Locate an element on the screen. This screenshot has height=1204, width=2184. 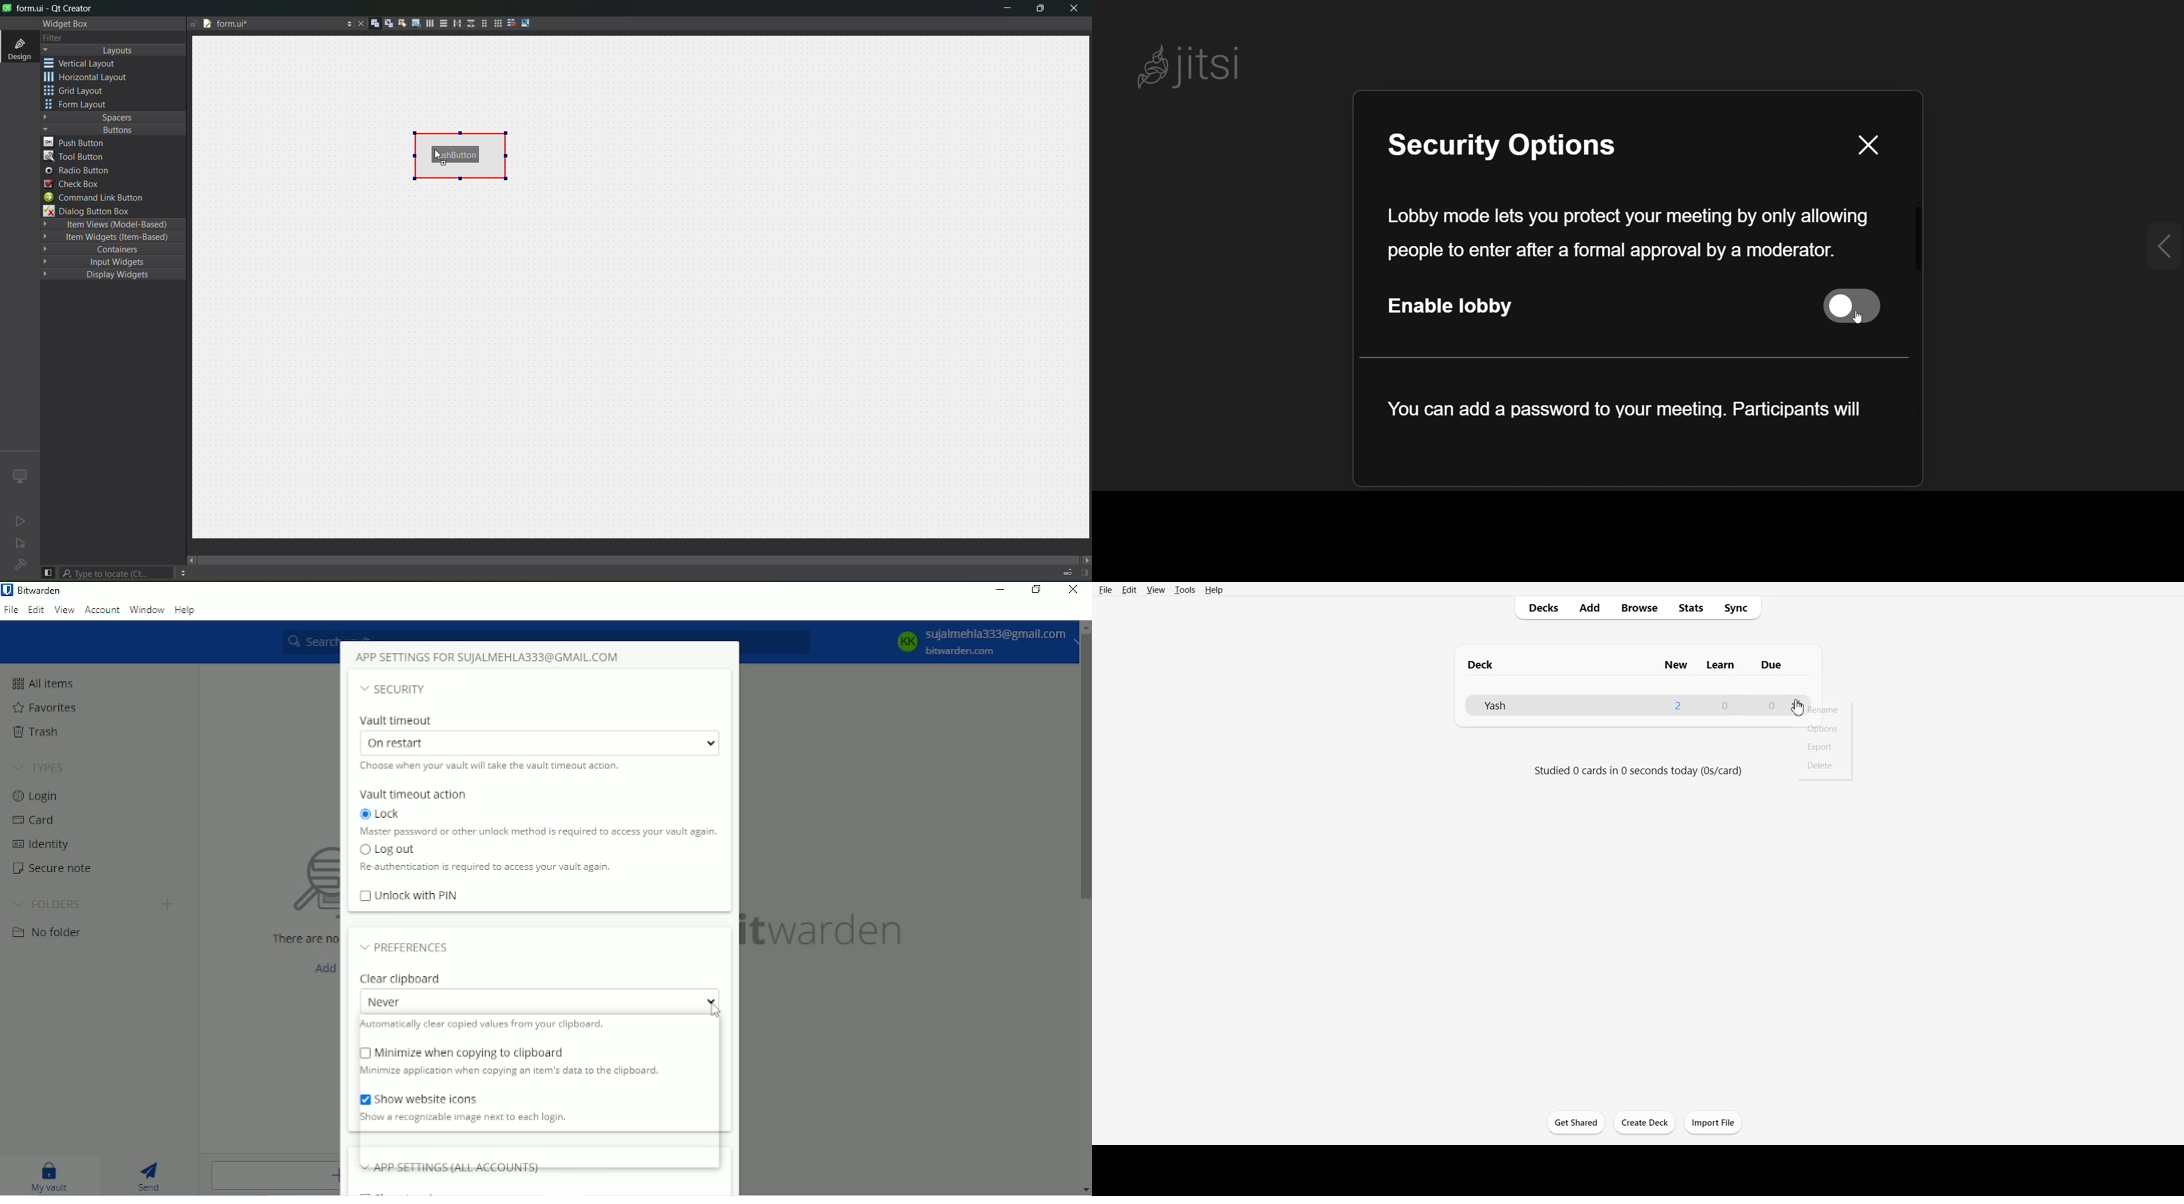
horizontal layout is located at coordinates (89, 78).